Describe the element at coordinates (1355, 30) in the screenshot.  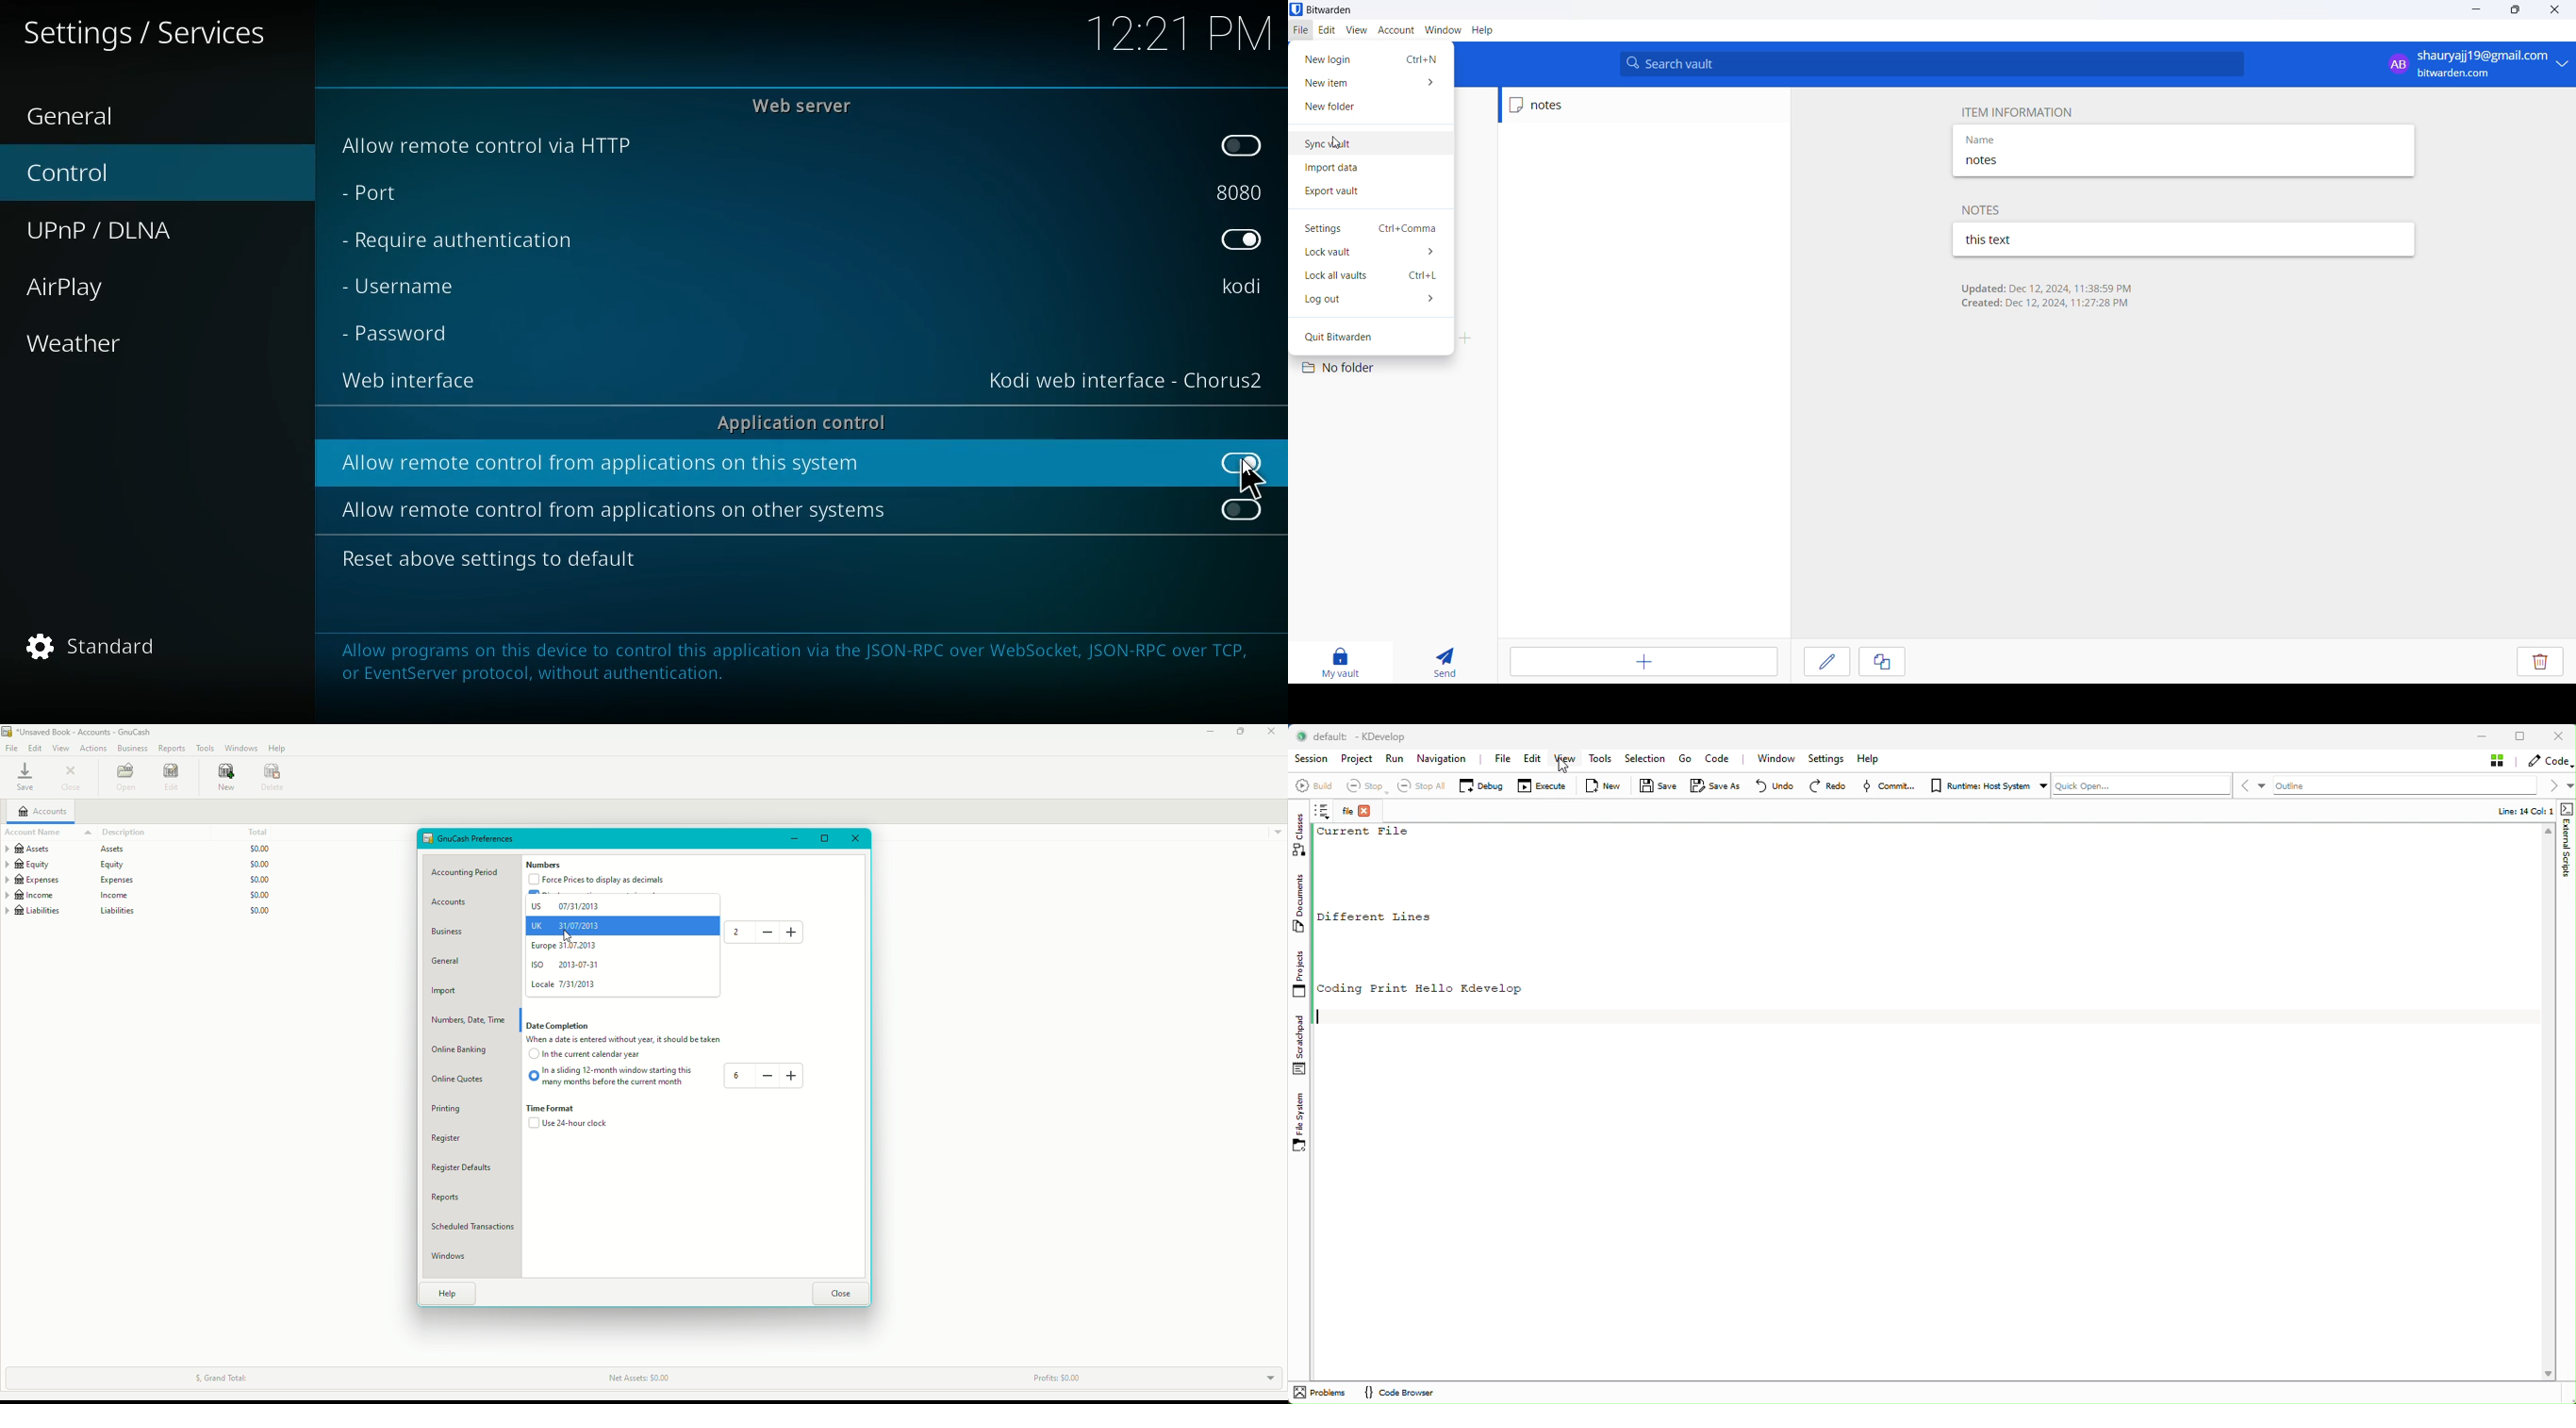
I see `view` at that location.